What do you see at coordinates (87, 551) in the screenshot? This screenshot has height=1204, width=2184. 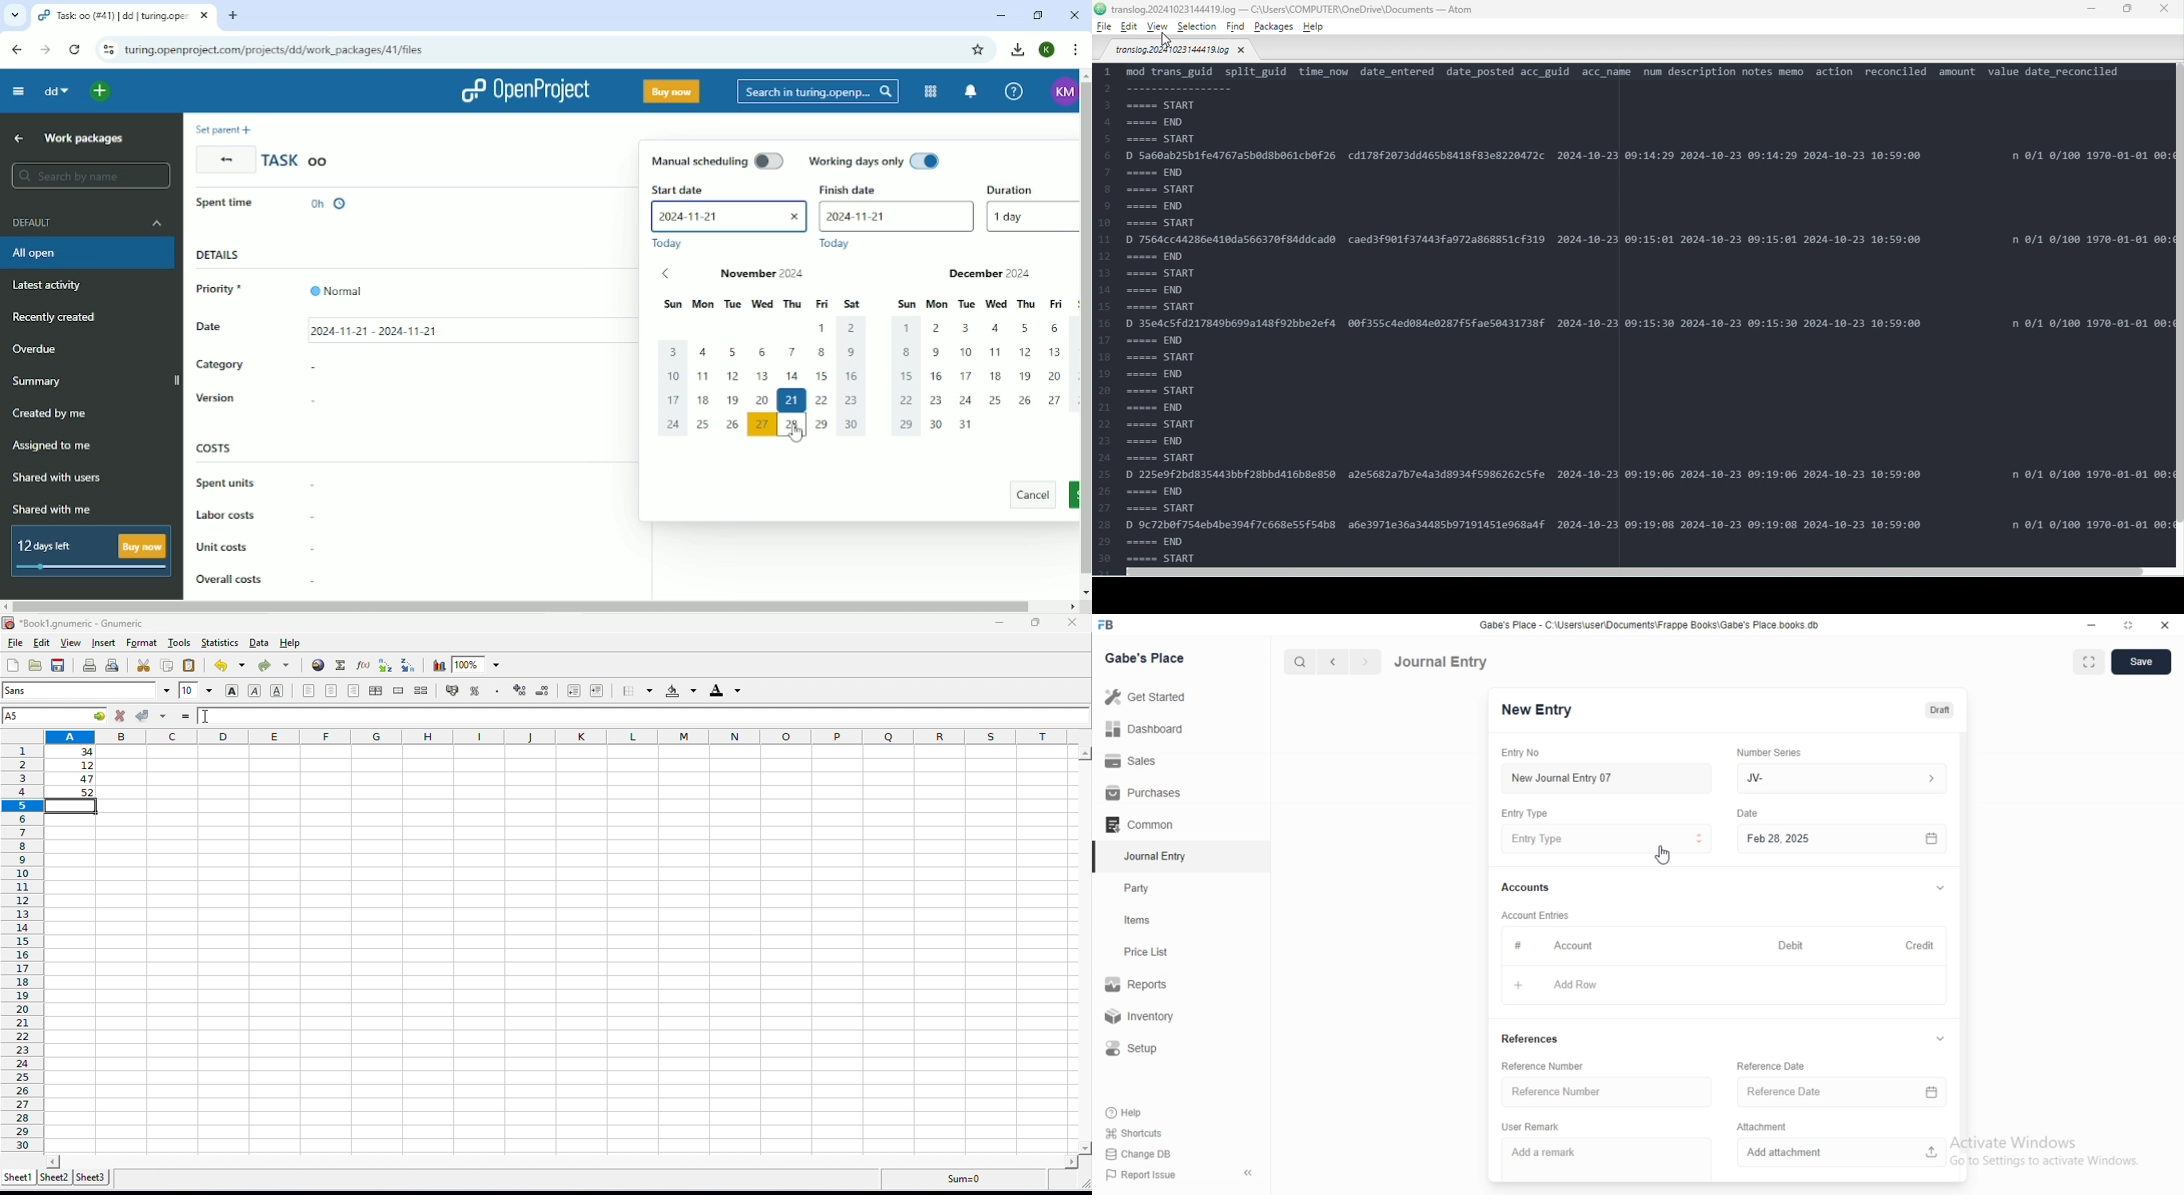 I see `12 days left Buy now` at bounding box center [87, 551].